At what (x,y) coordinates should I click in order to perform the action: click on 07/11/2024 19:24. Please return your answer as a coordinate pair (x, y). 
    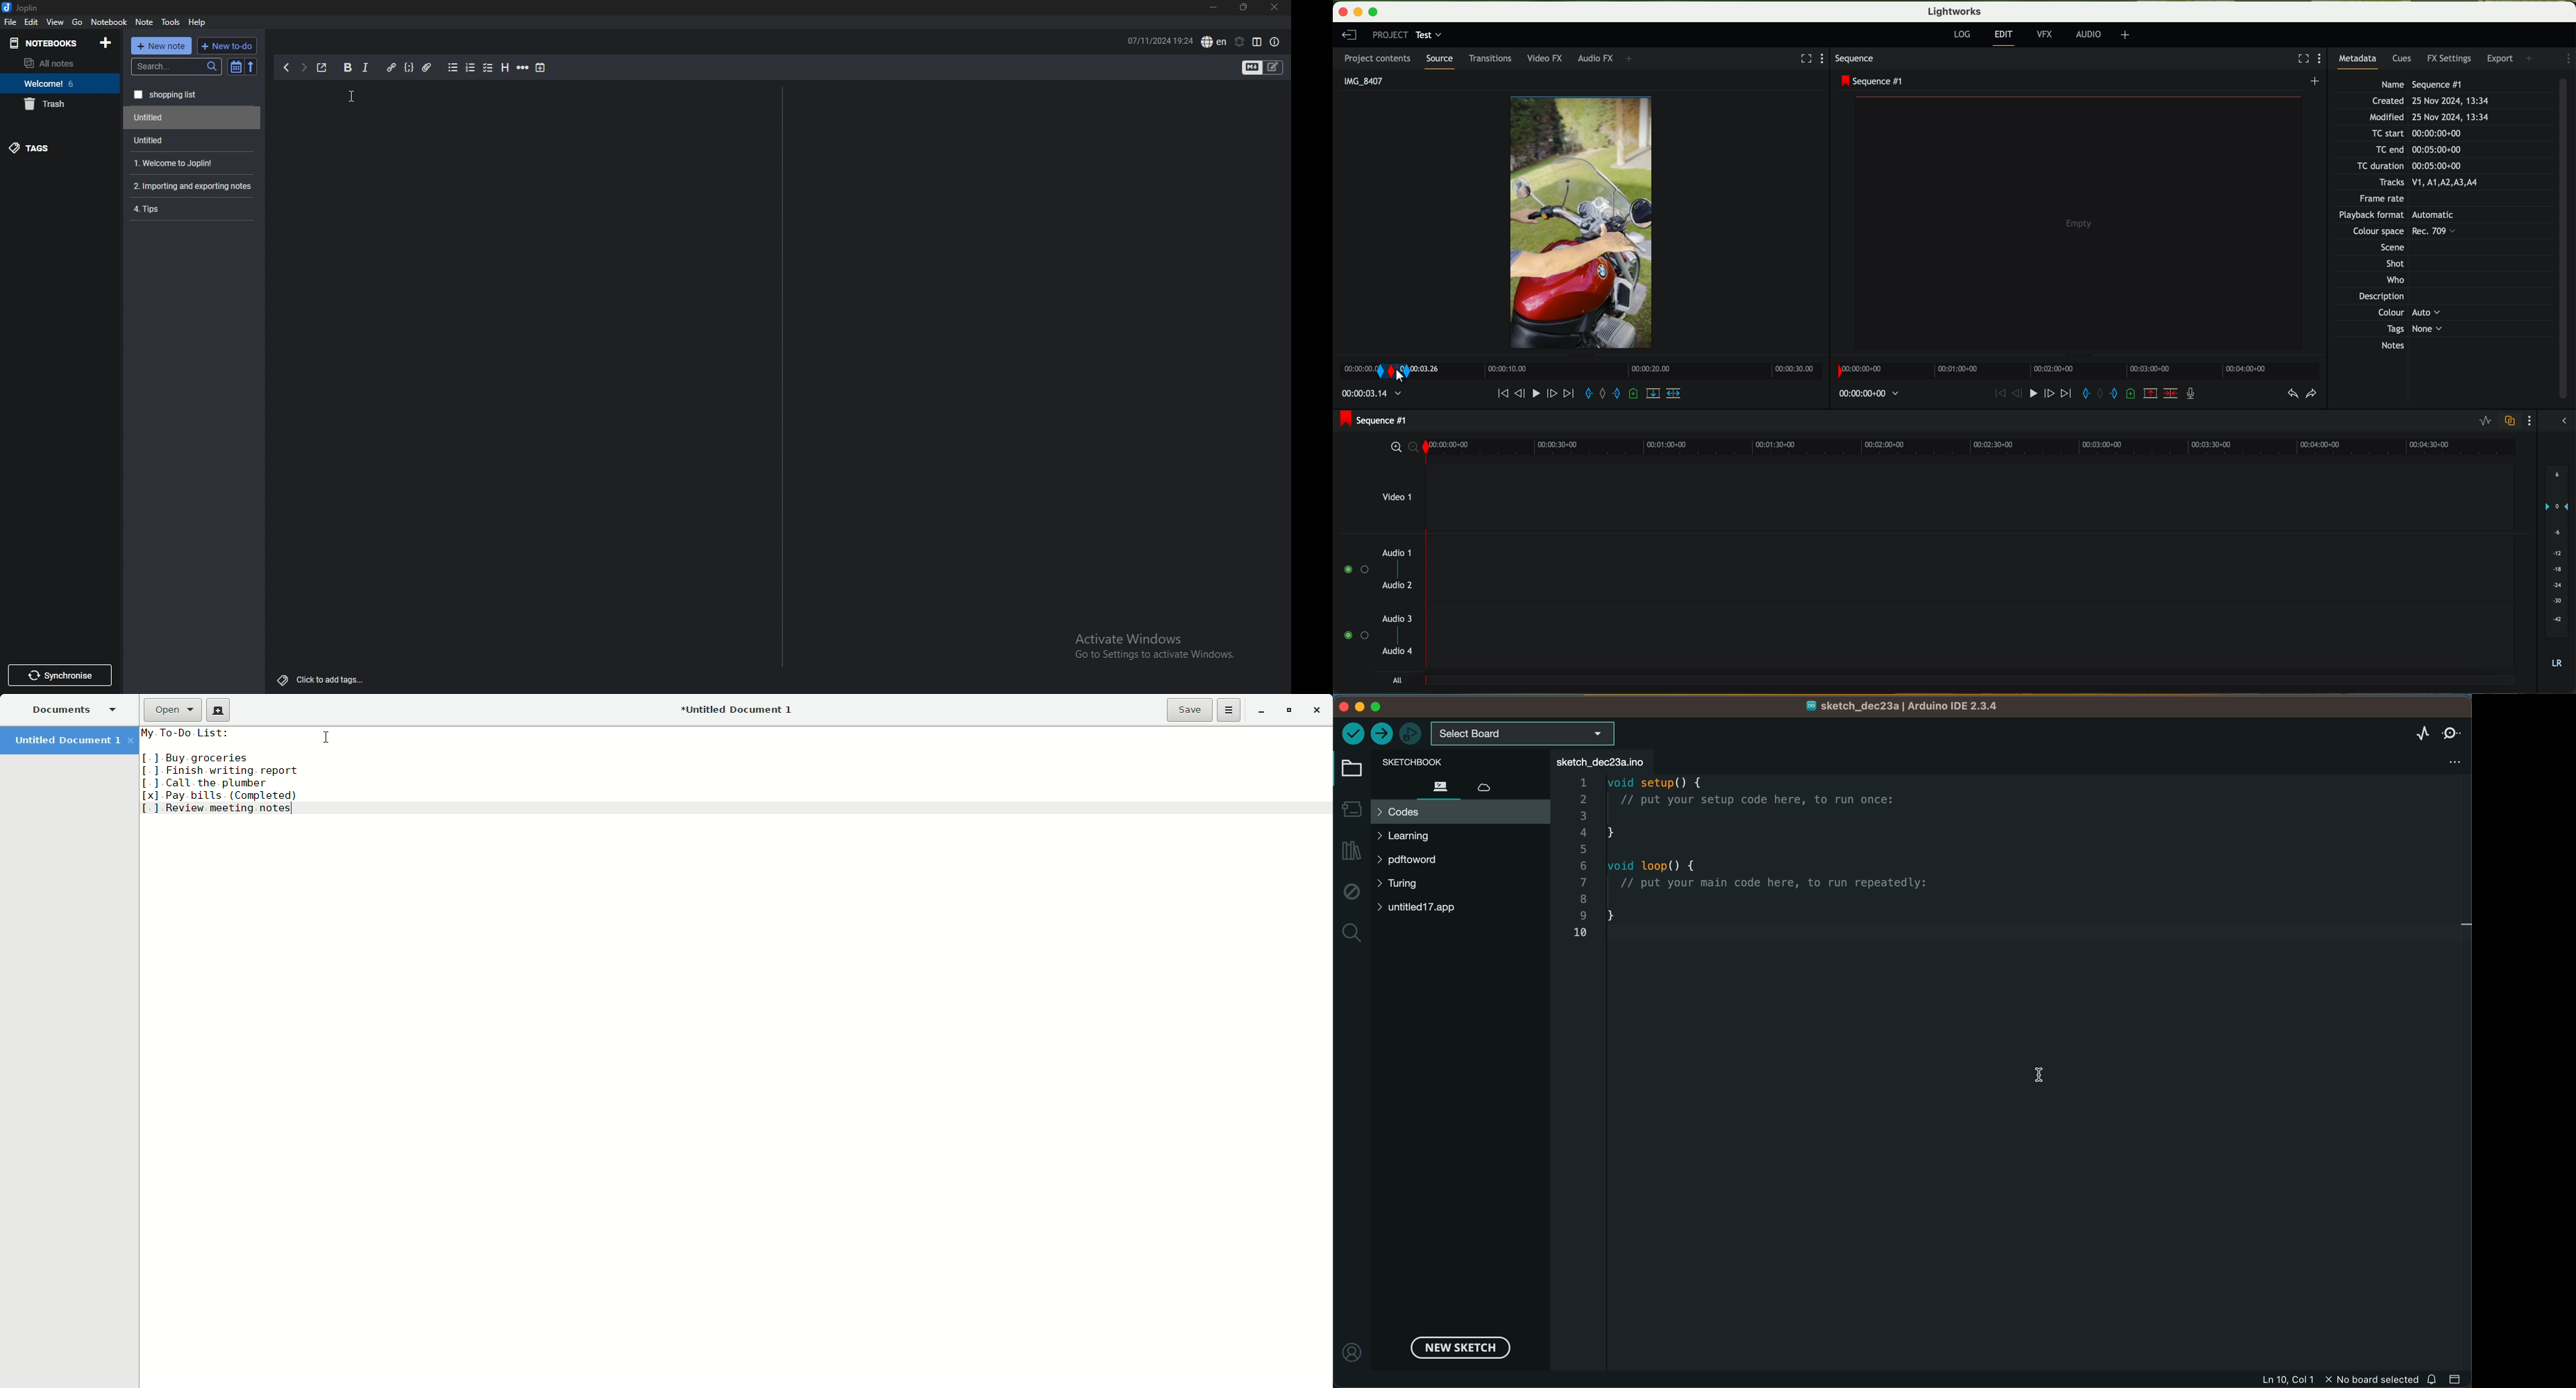
    Looking at the image, I should click on (1160, 40).